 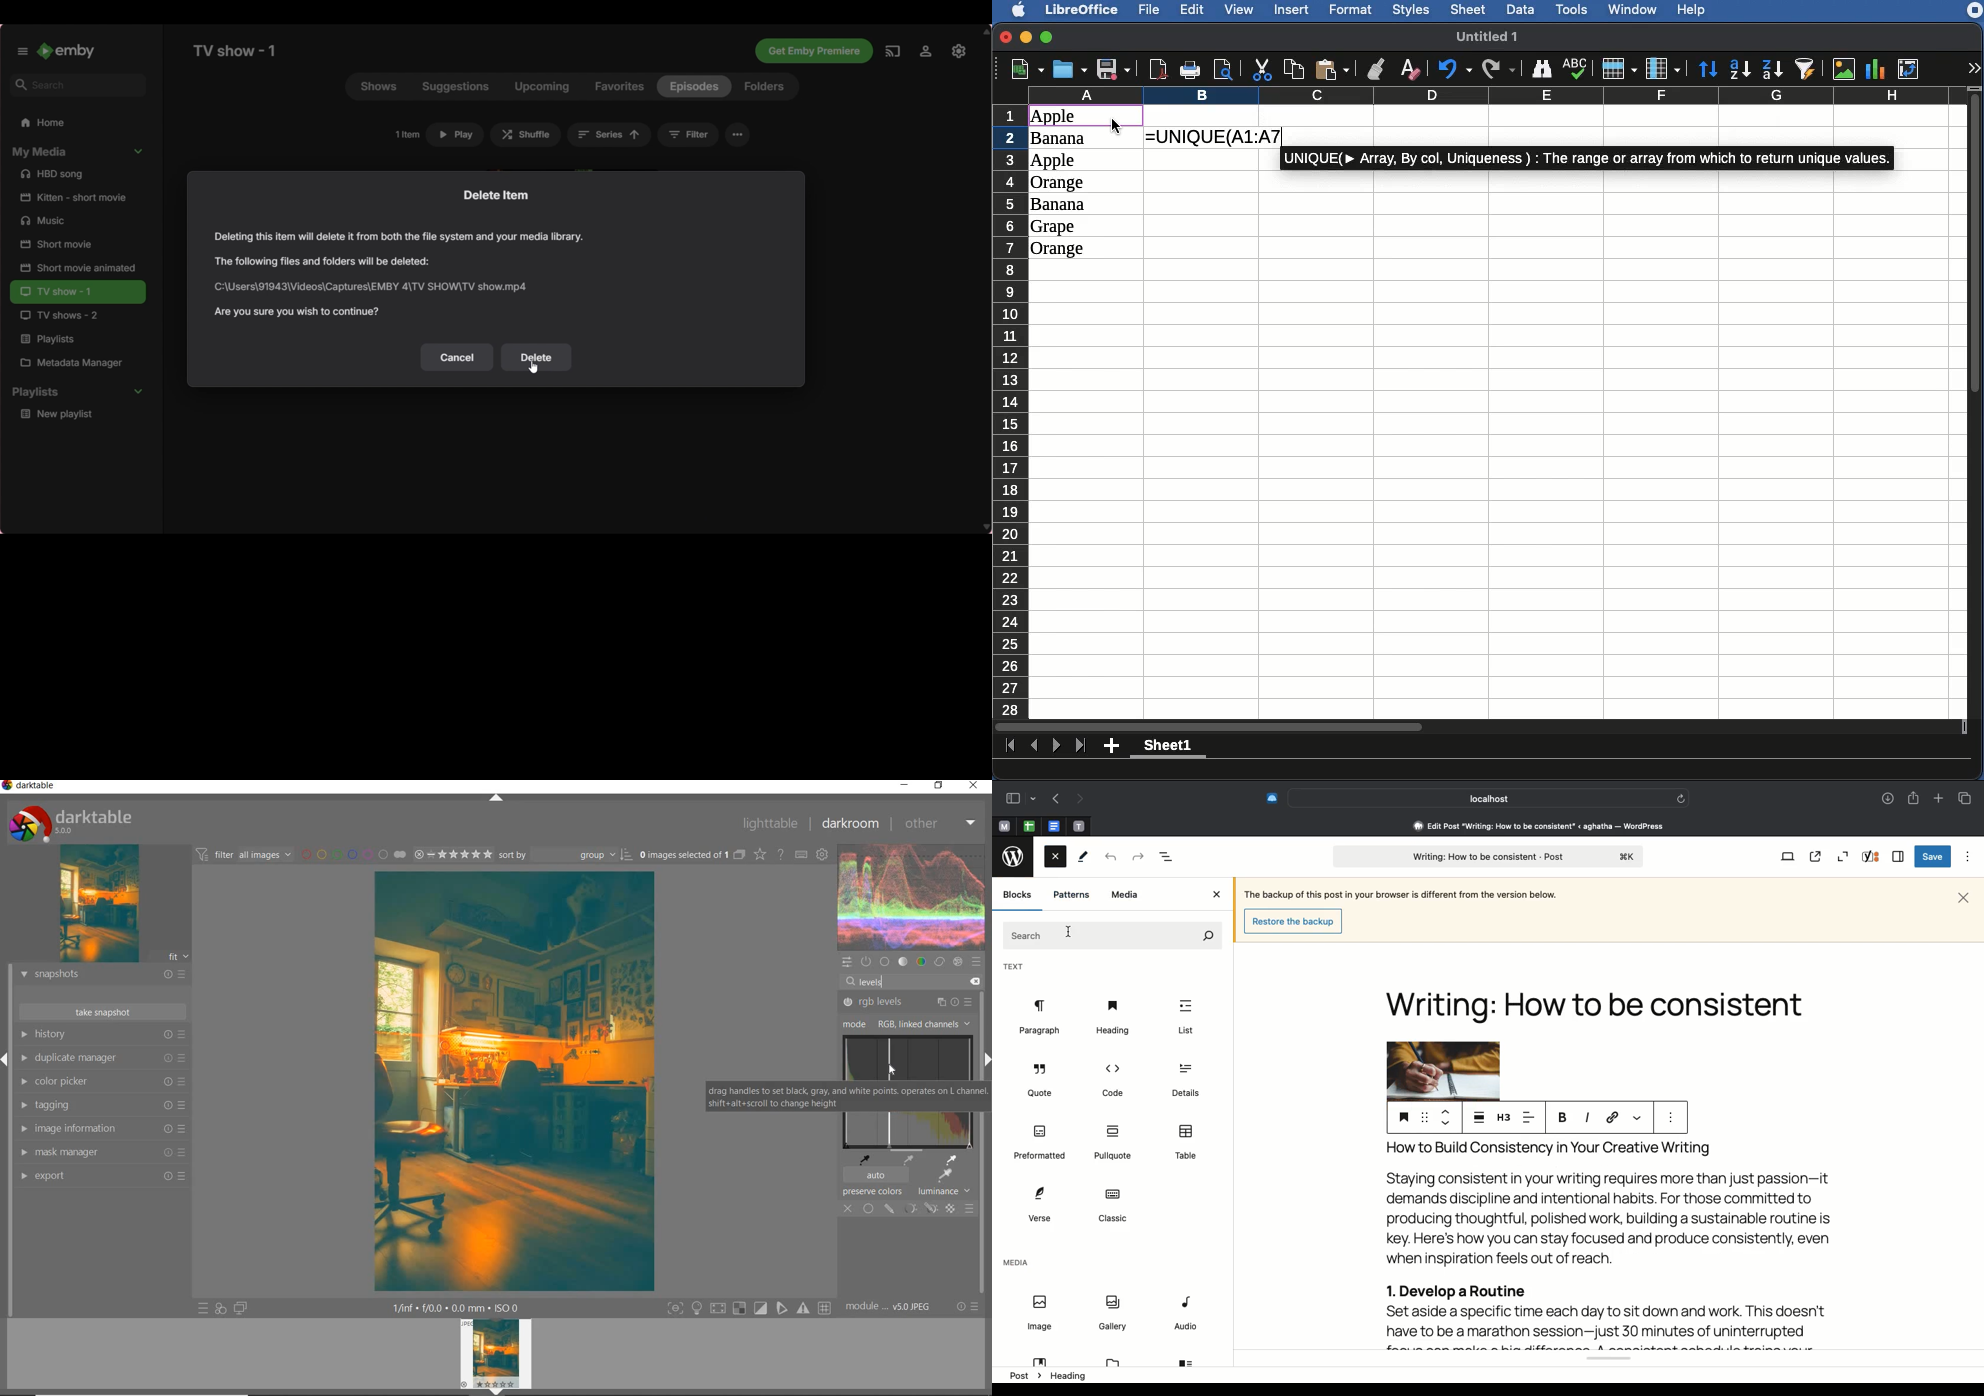 What do you see at coordinates (1454, 70) in the screenshot?
I see `Undo` at bounding box center [1454, 70].